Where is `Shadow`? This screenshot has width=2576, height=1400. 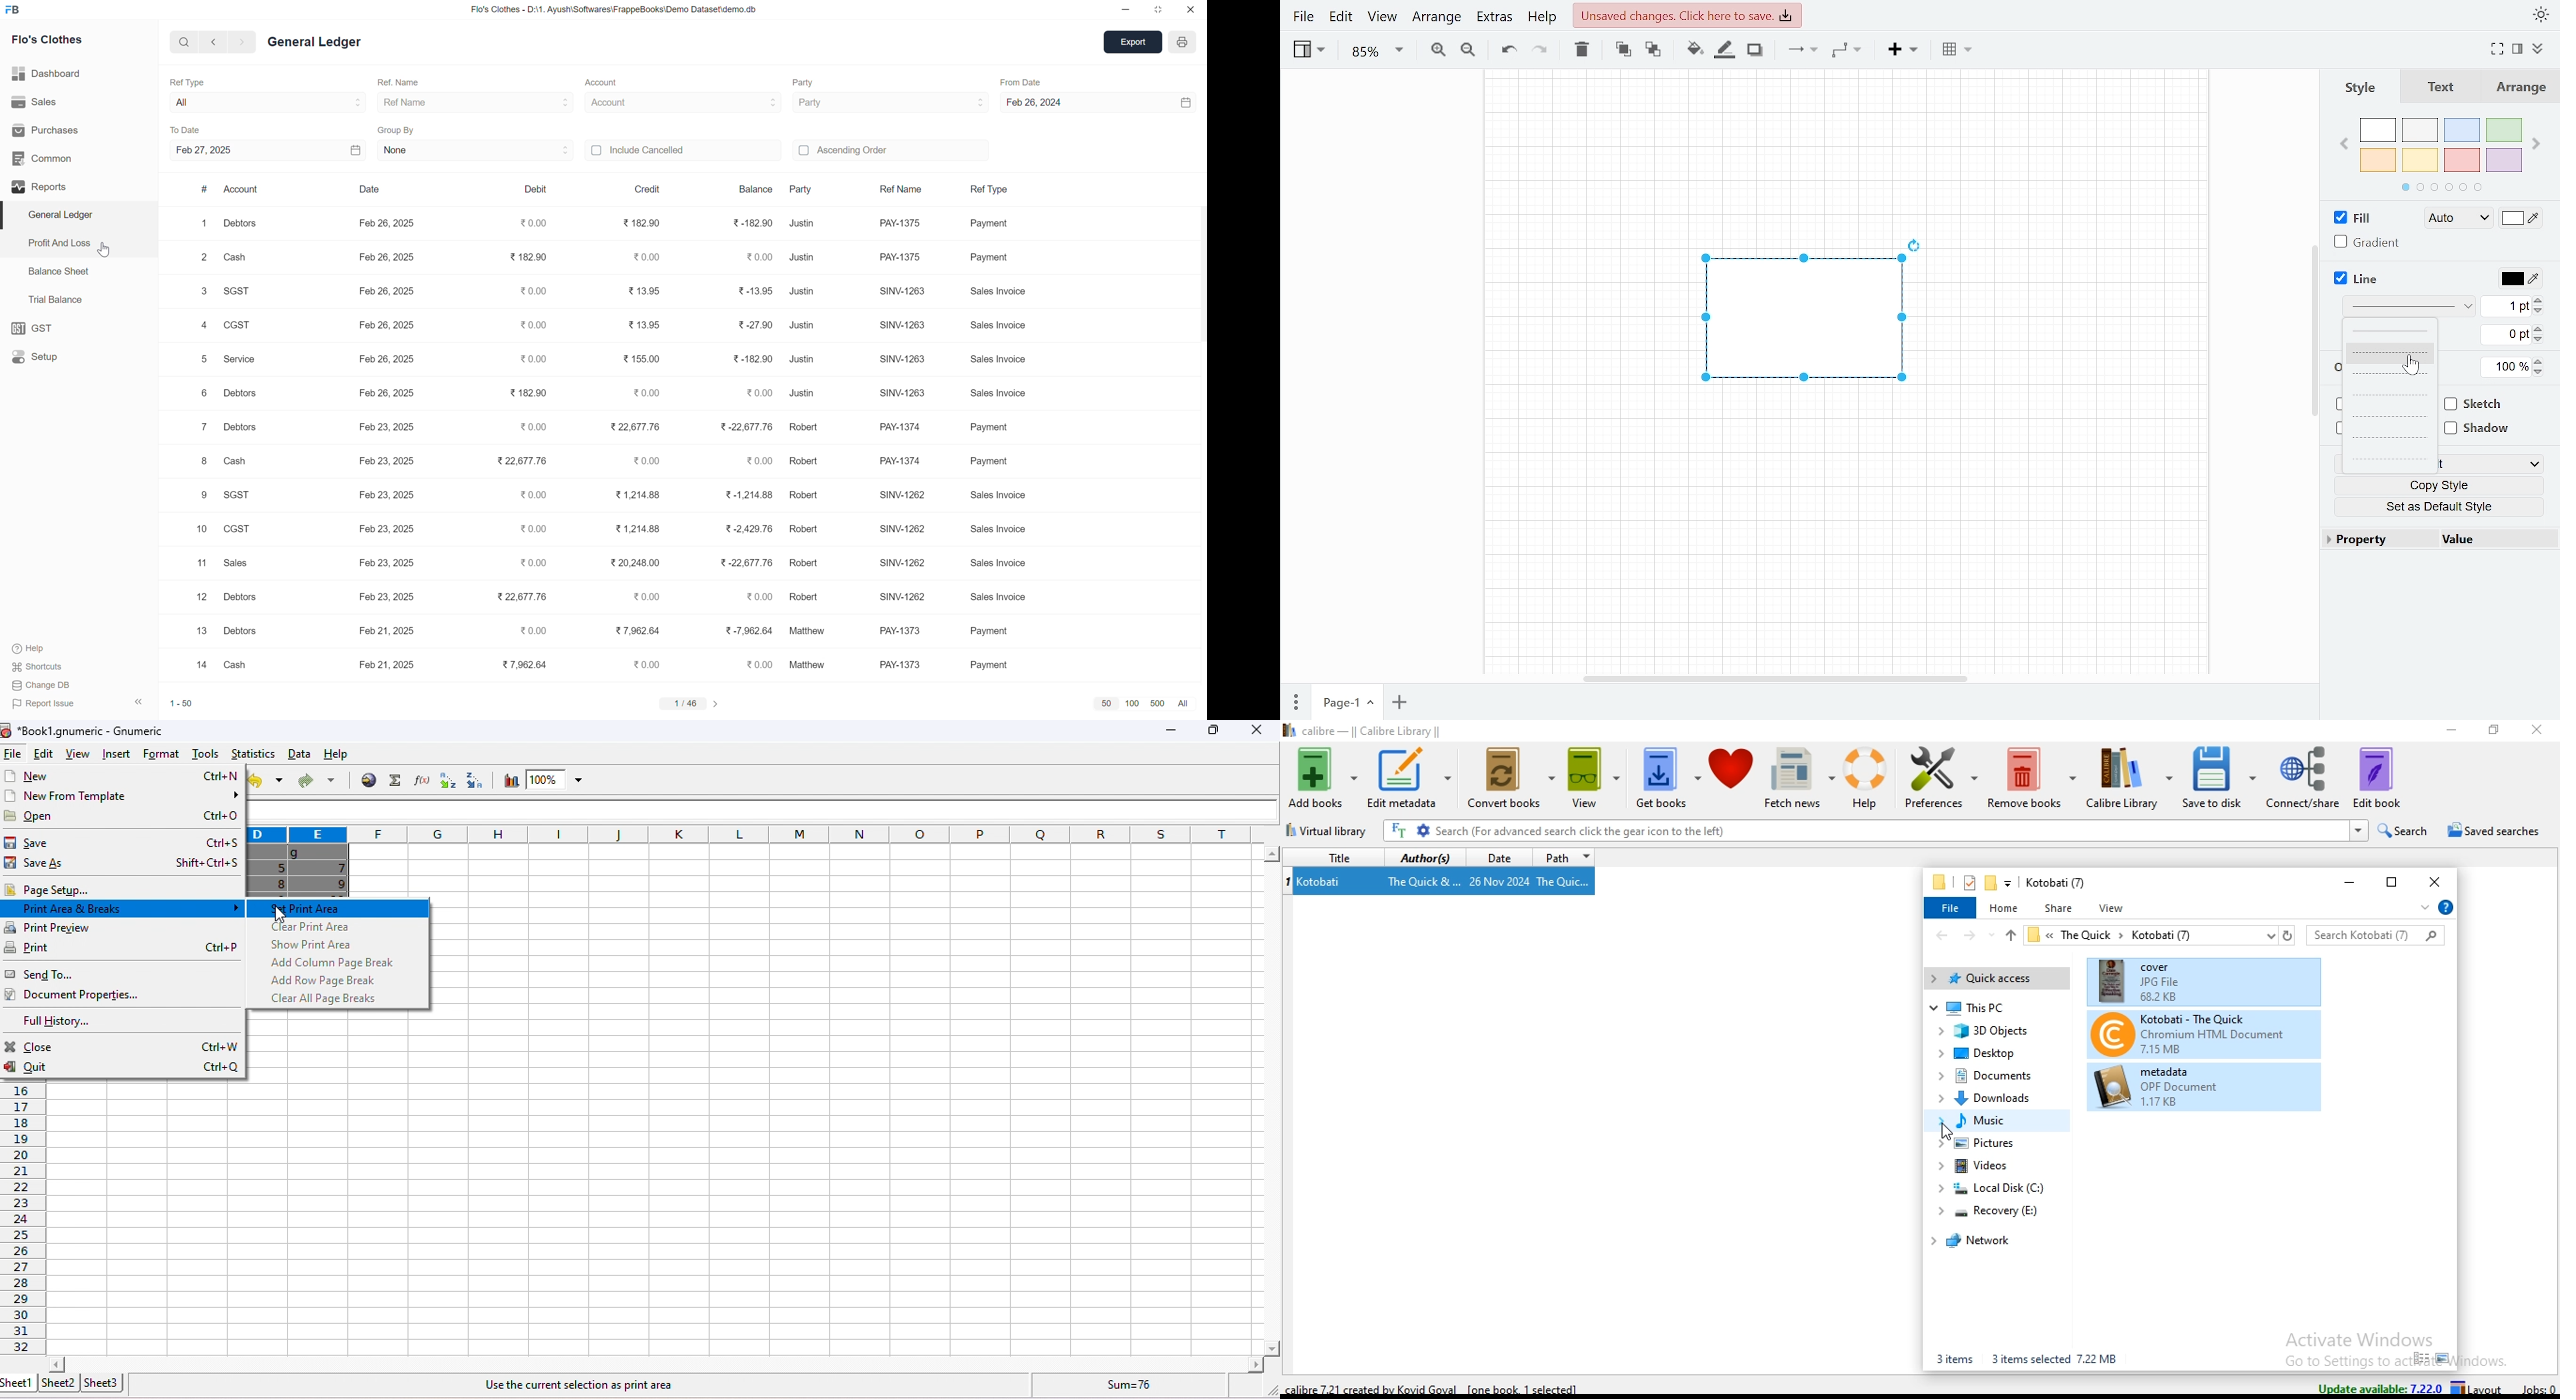
Shadow is located at coordinates (2483, 428).